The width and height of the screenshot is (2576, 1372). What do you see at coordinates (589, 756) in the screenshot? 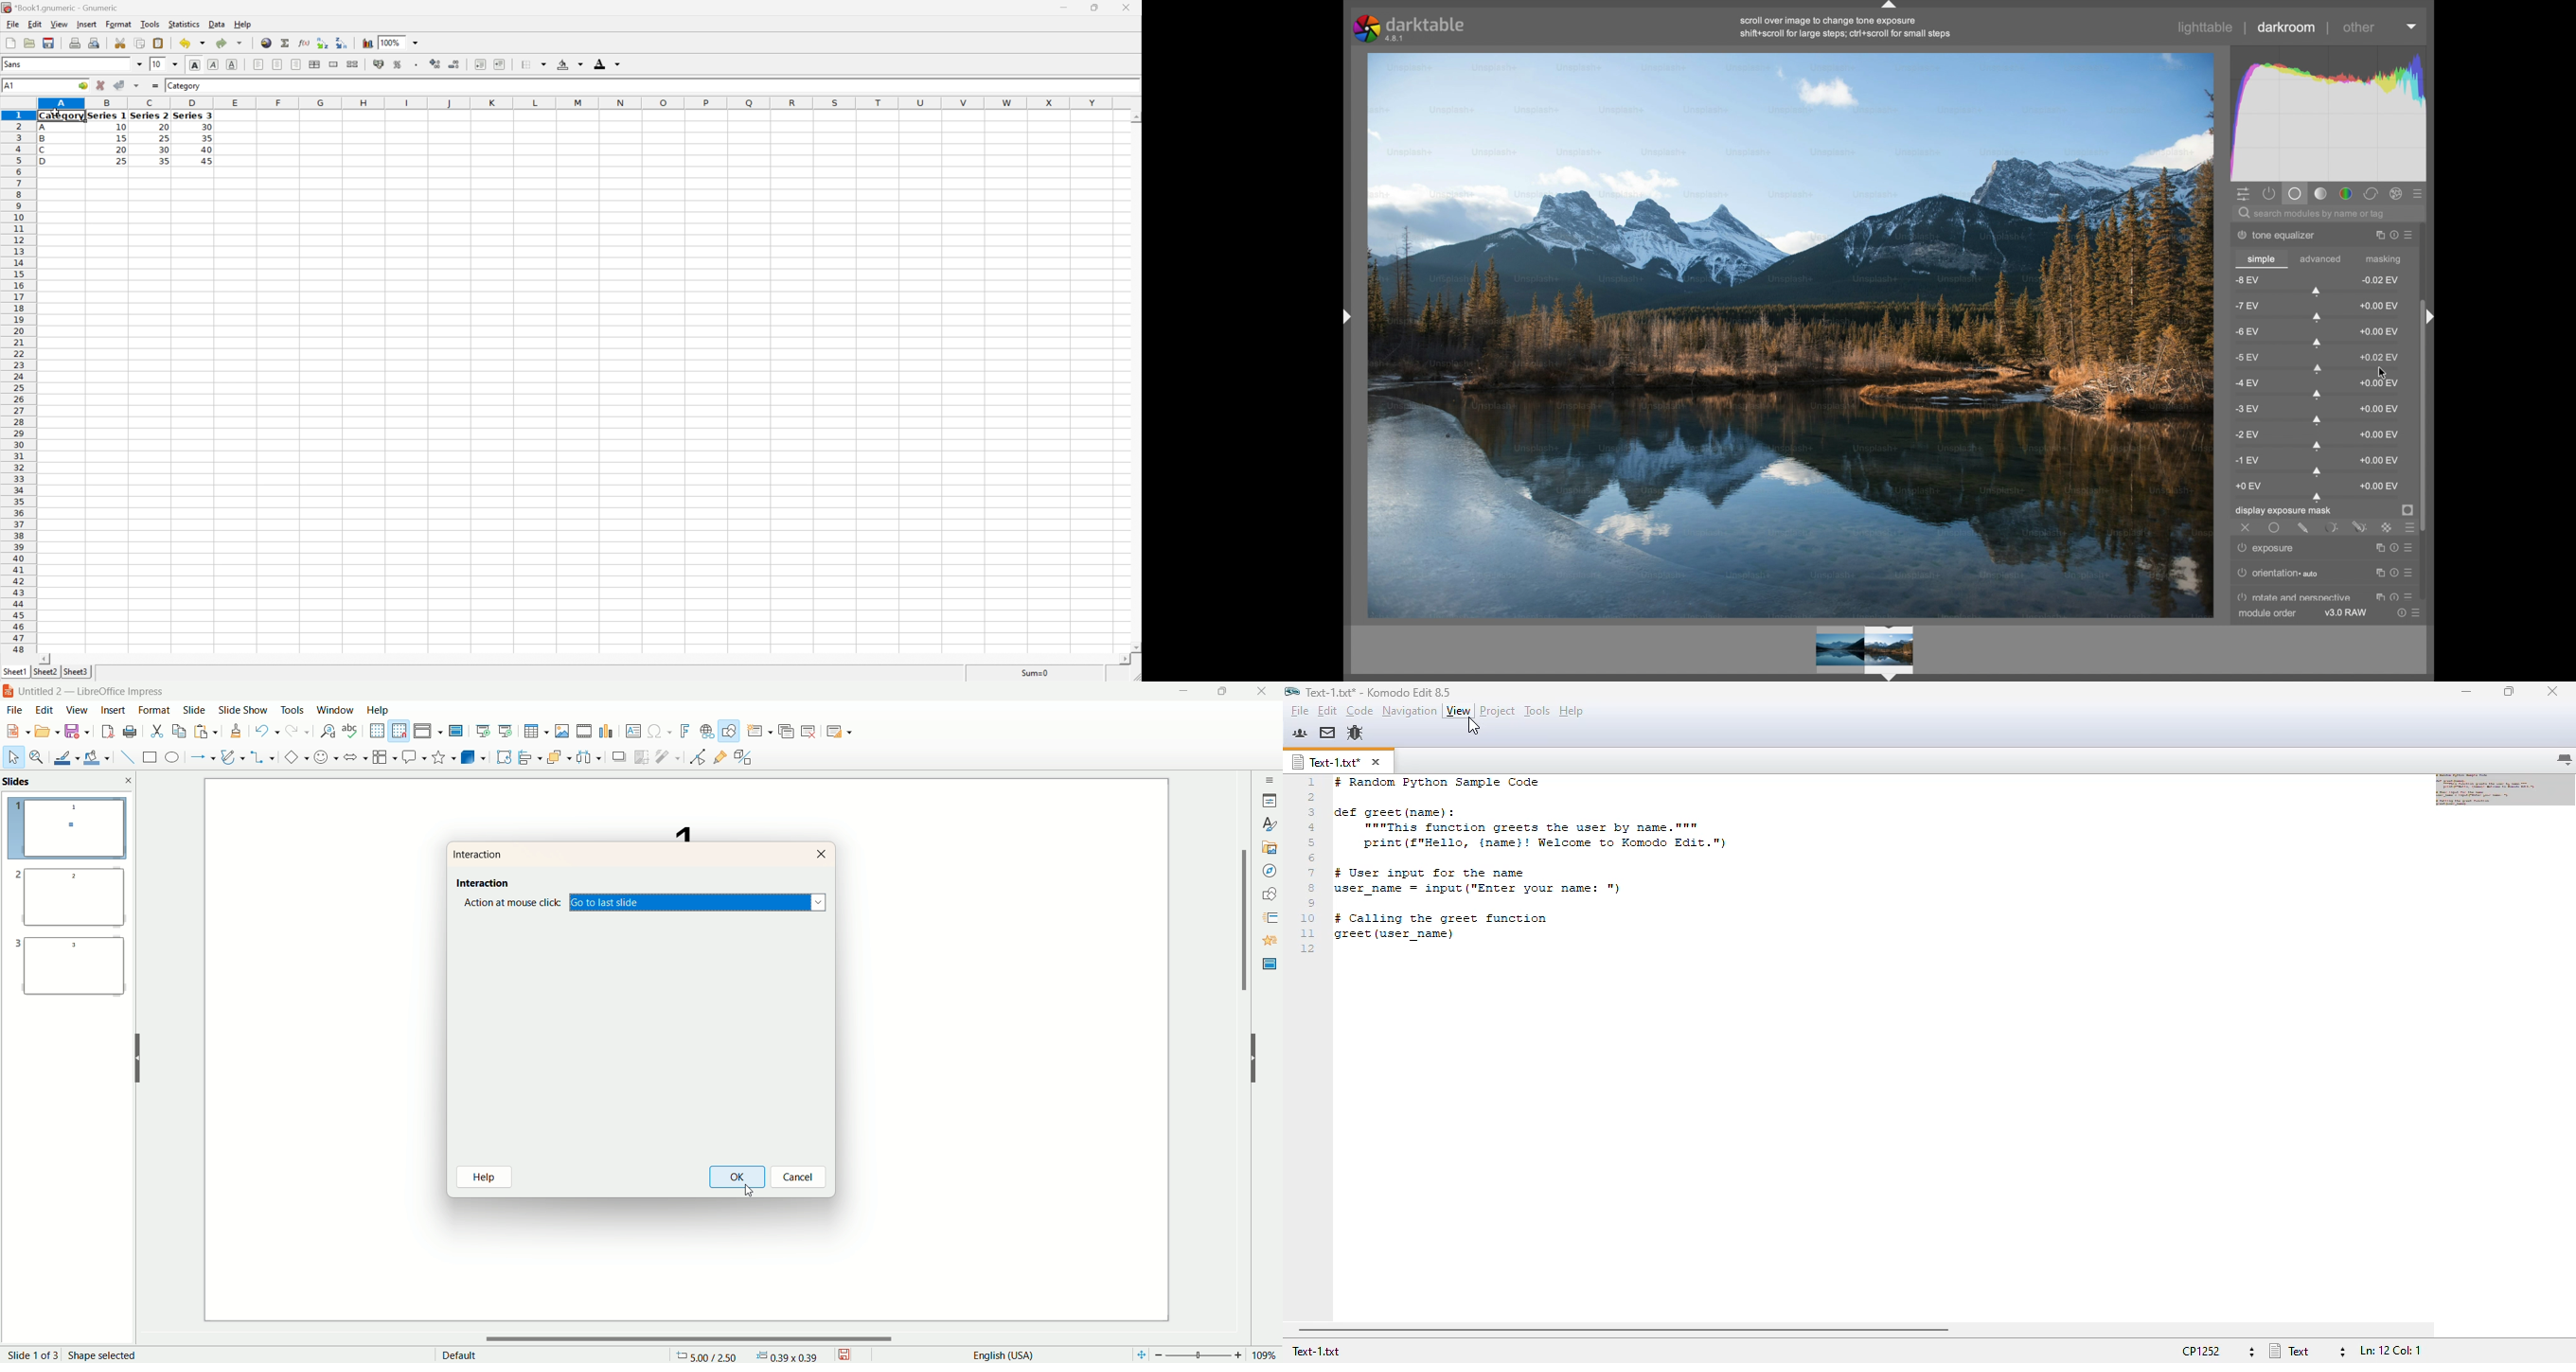
I see `select at least three objects to distribute` at bounding box center [589, 756].